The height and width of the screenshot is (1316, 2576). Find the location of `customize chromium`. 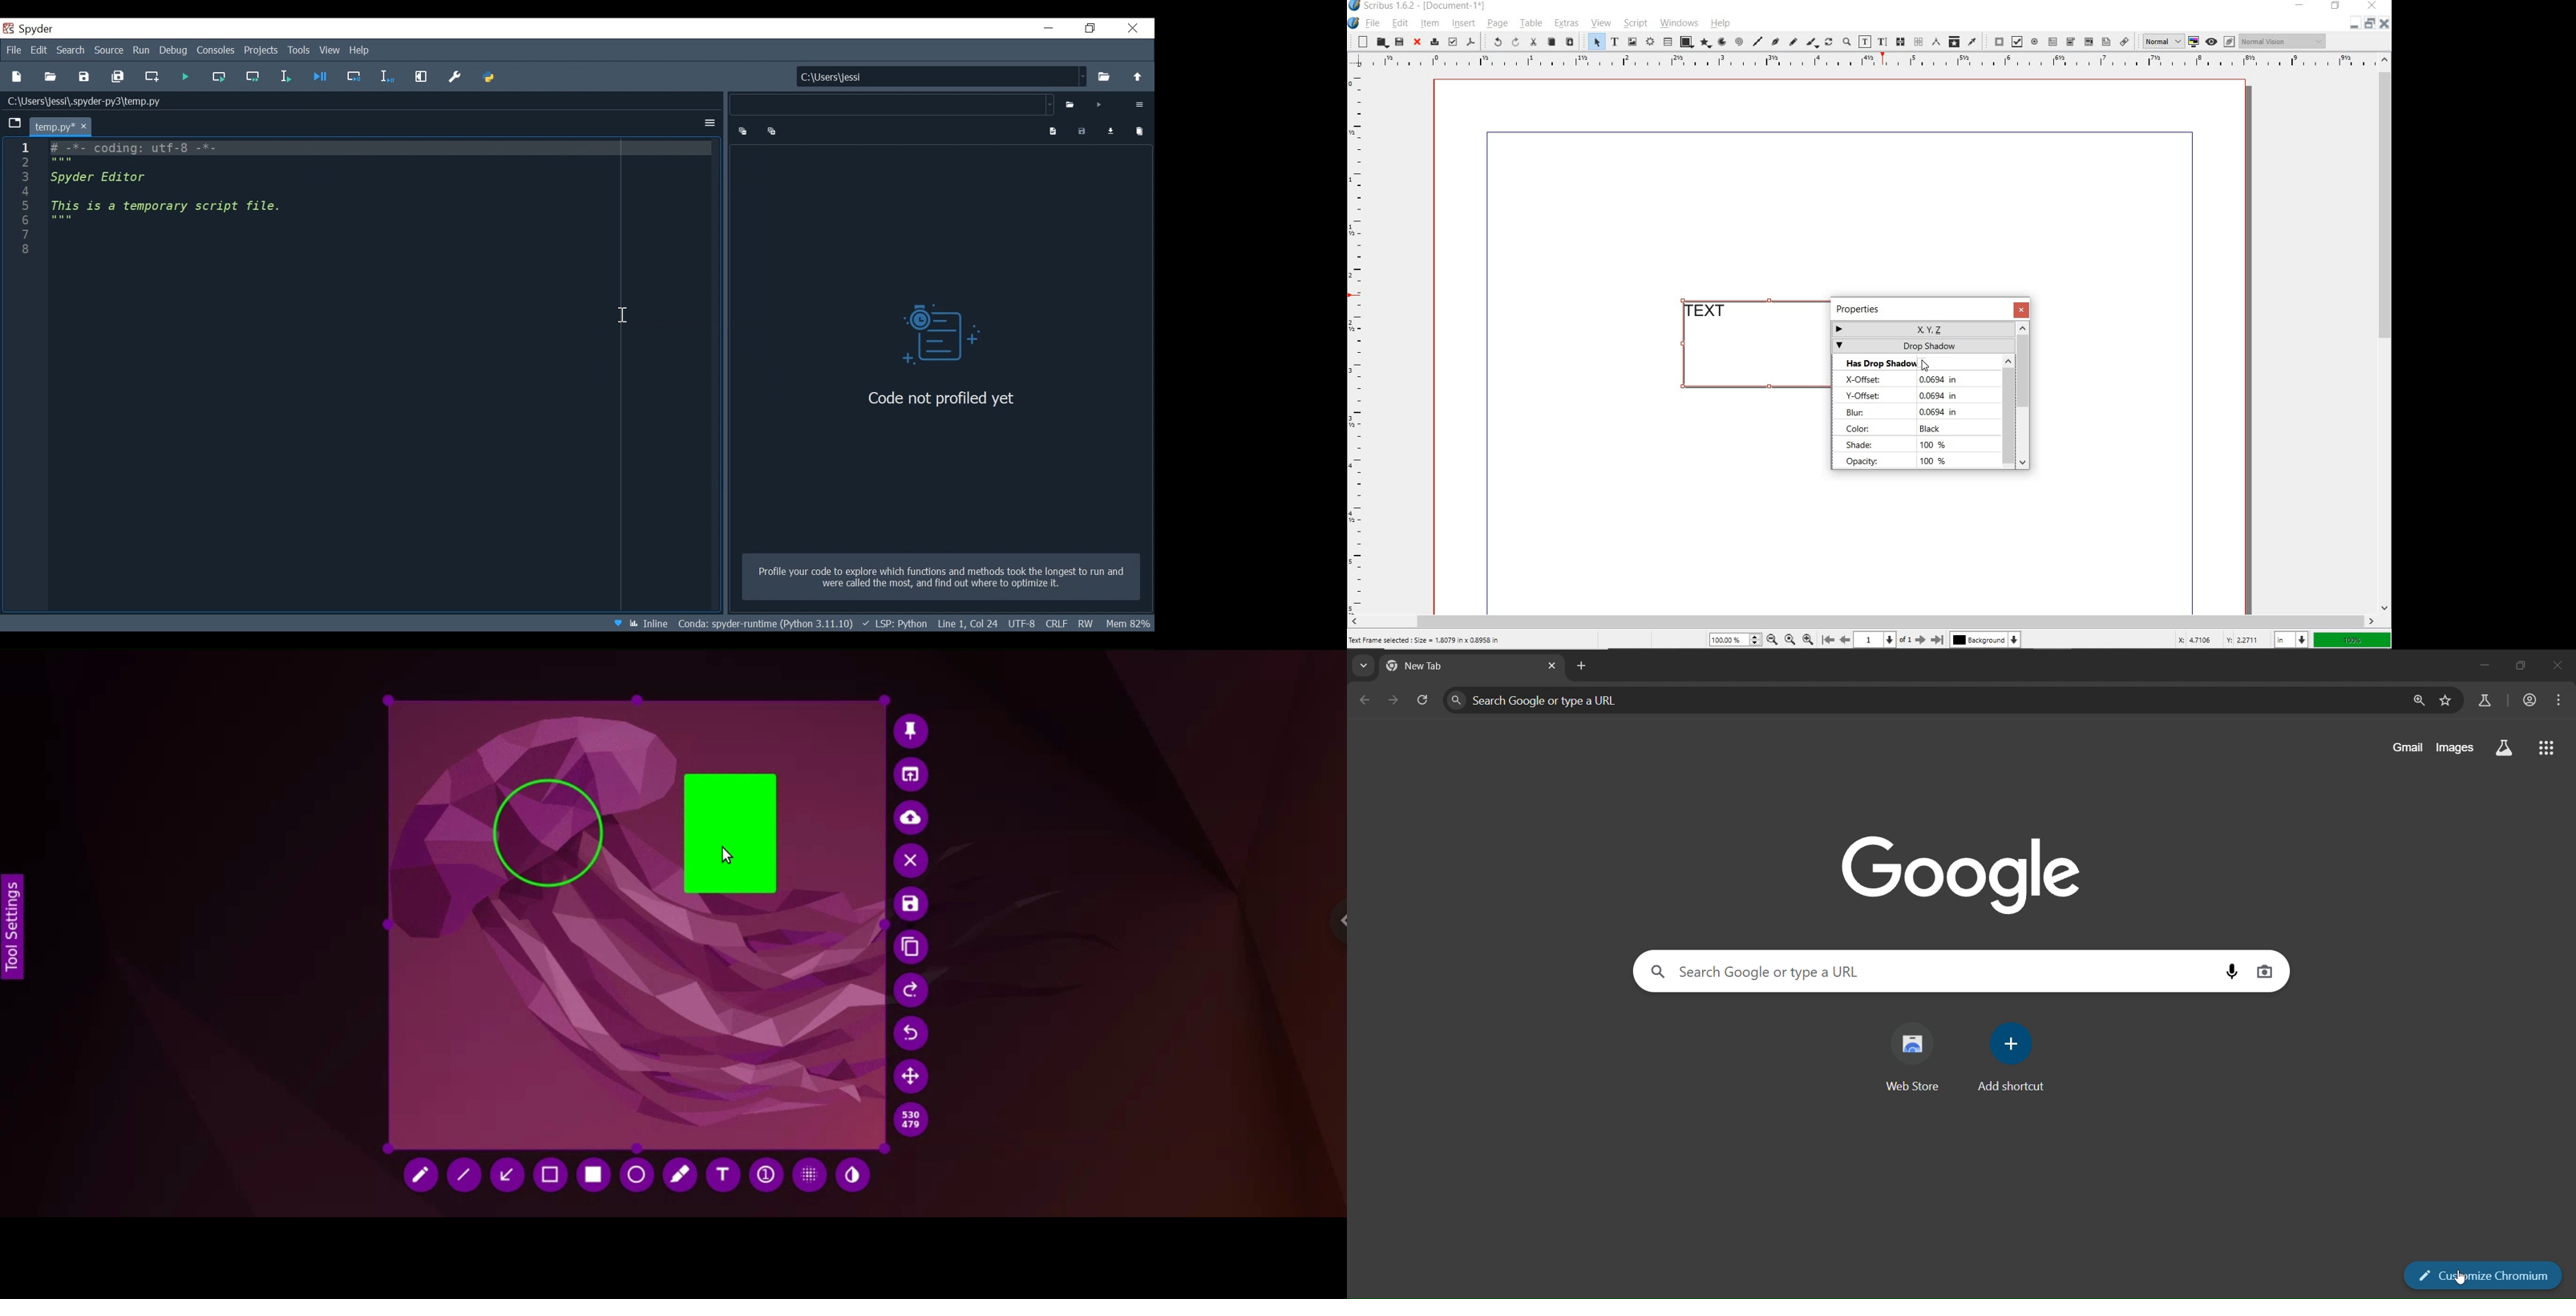

customize chromium is located at coordinates (2481, 1273).